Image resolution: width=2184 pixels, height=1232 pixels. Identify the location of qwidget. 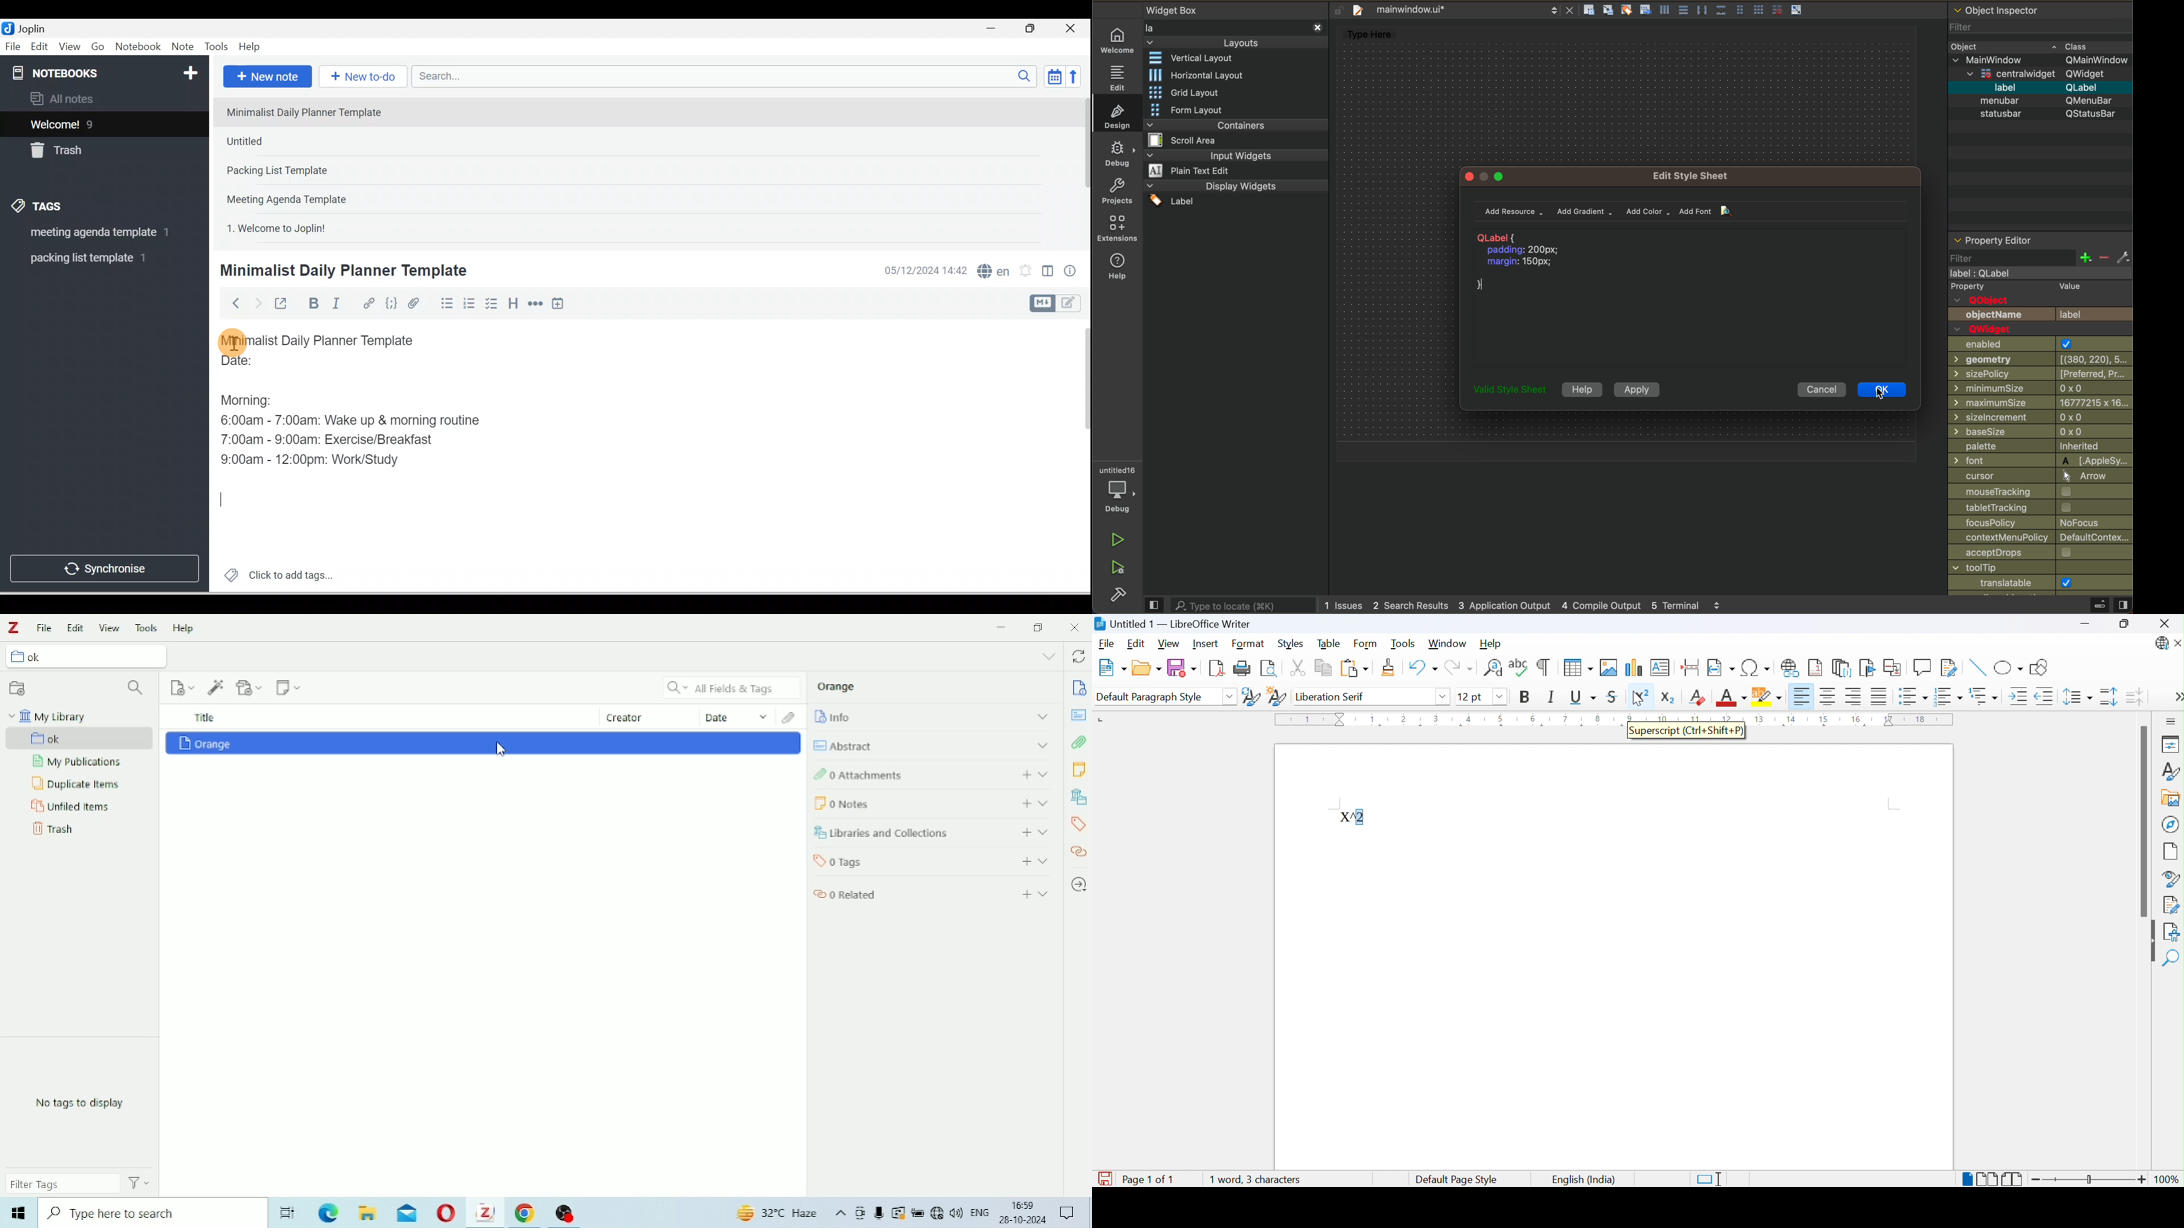
(1991, 329).